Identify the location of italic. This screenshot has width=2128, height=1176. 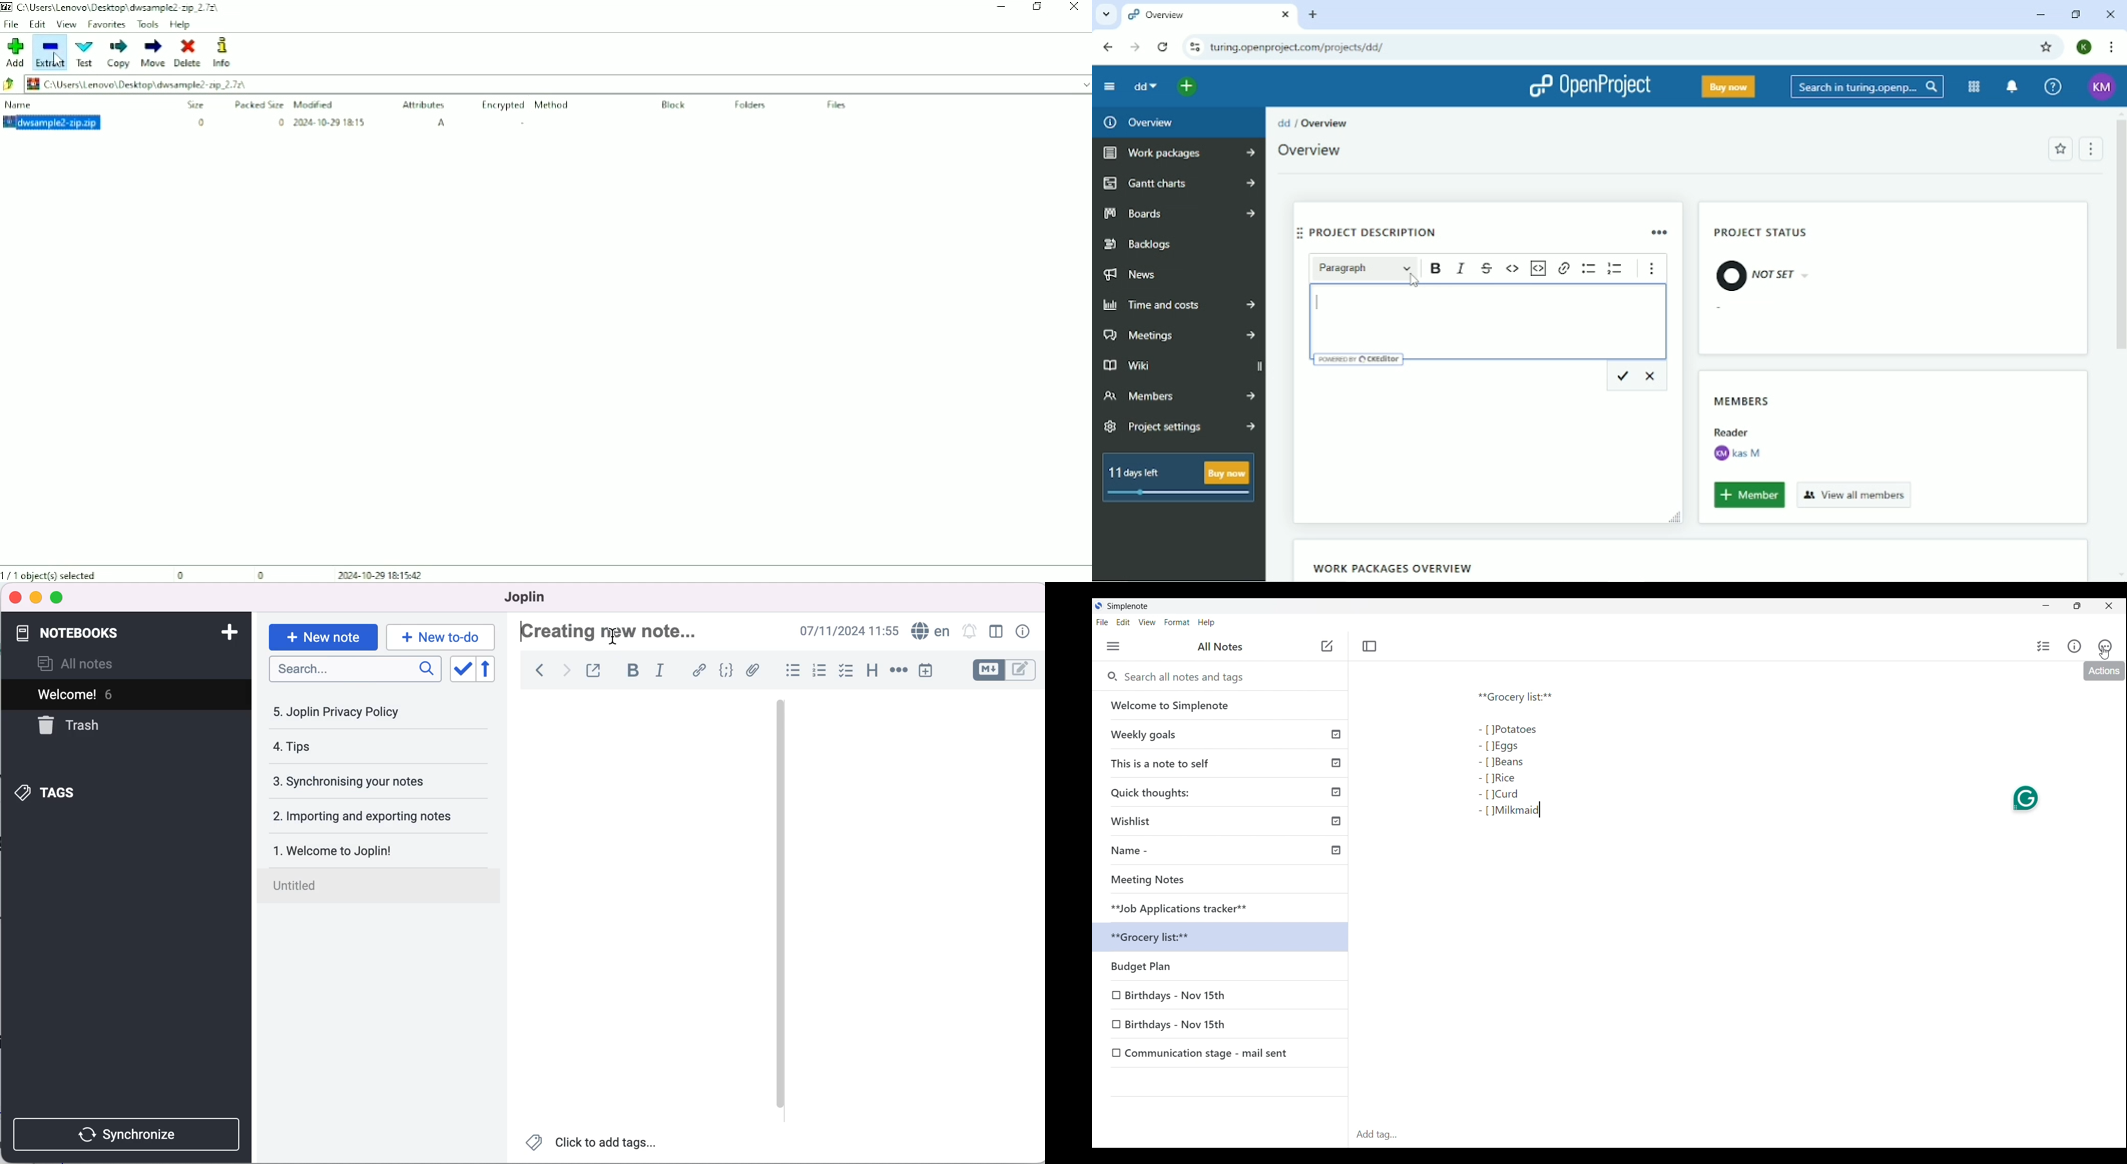
(661, 674).